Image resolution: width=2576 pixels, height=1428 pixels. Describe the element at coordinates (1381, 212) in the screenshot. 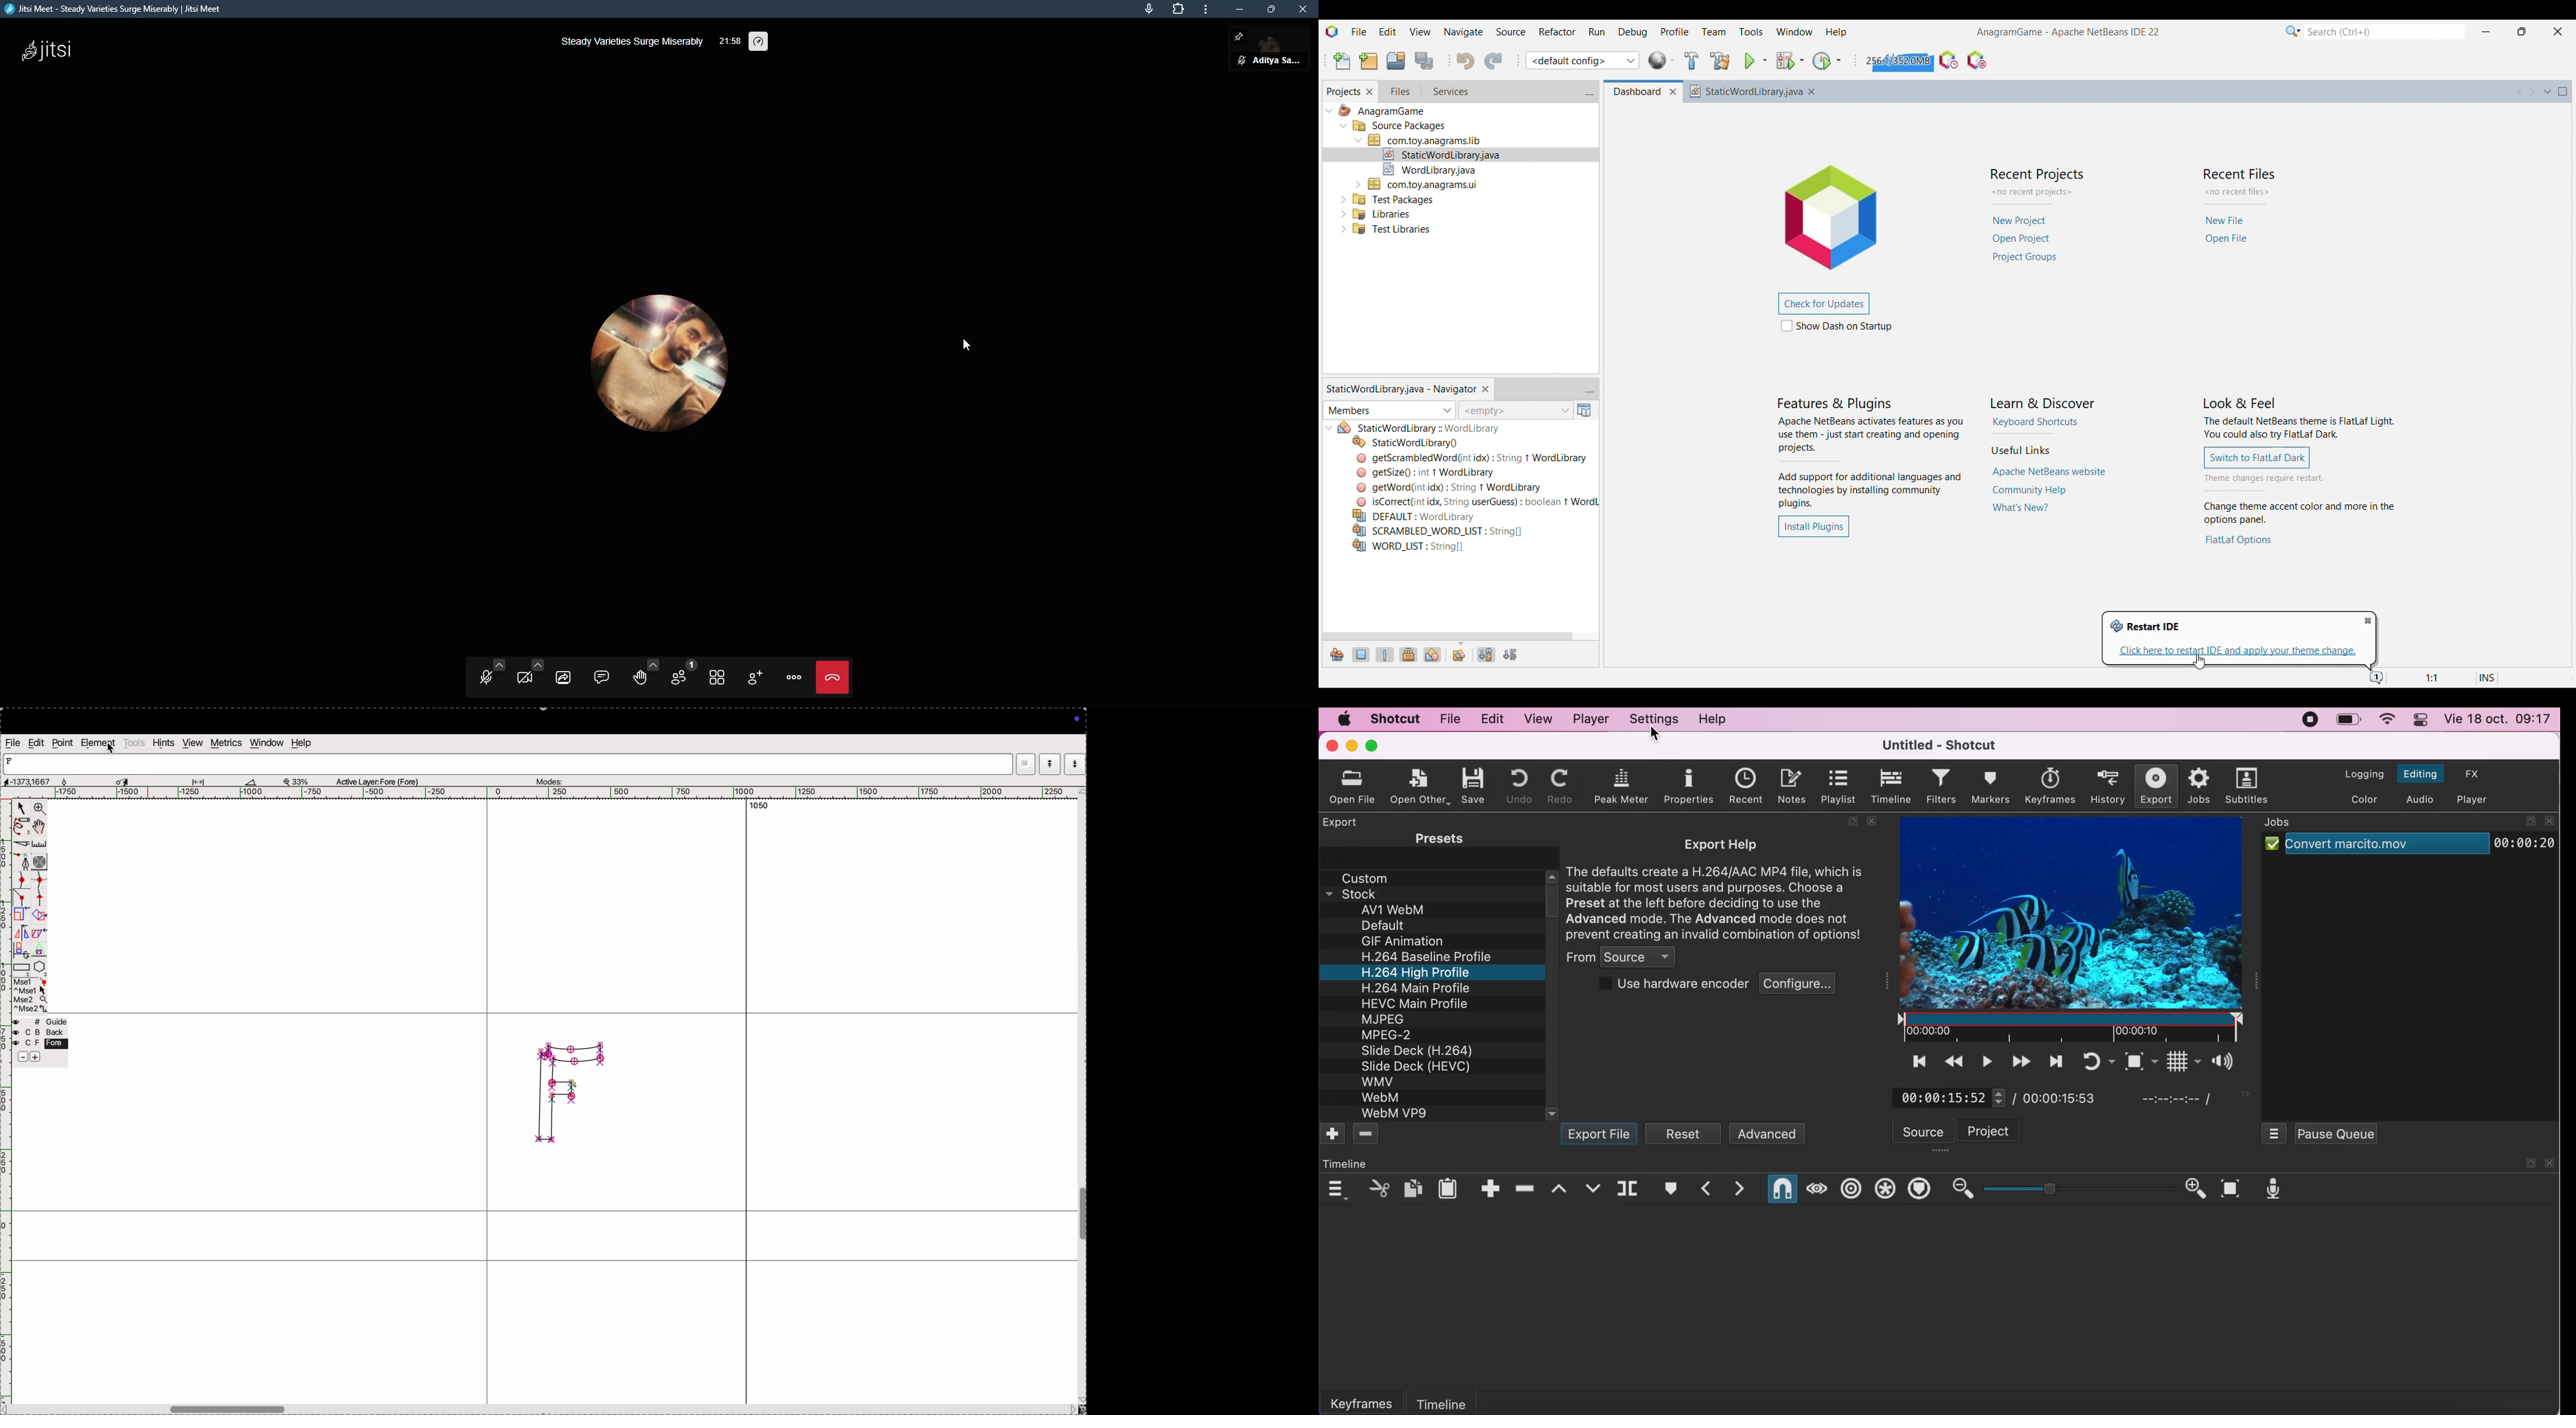

I see `` at that location.